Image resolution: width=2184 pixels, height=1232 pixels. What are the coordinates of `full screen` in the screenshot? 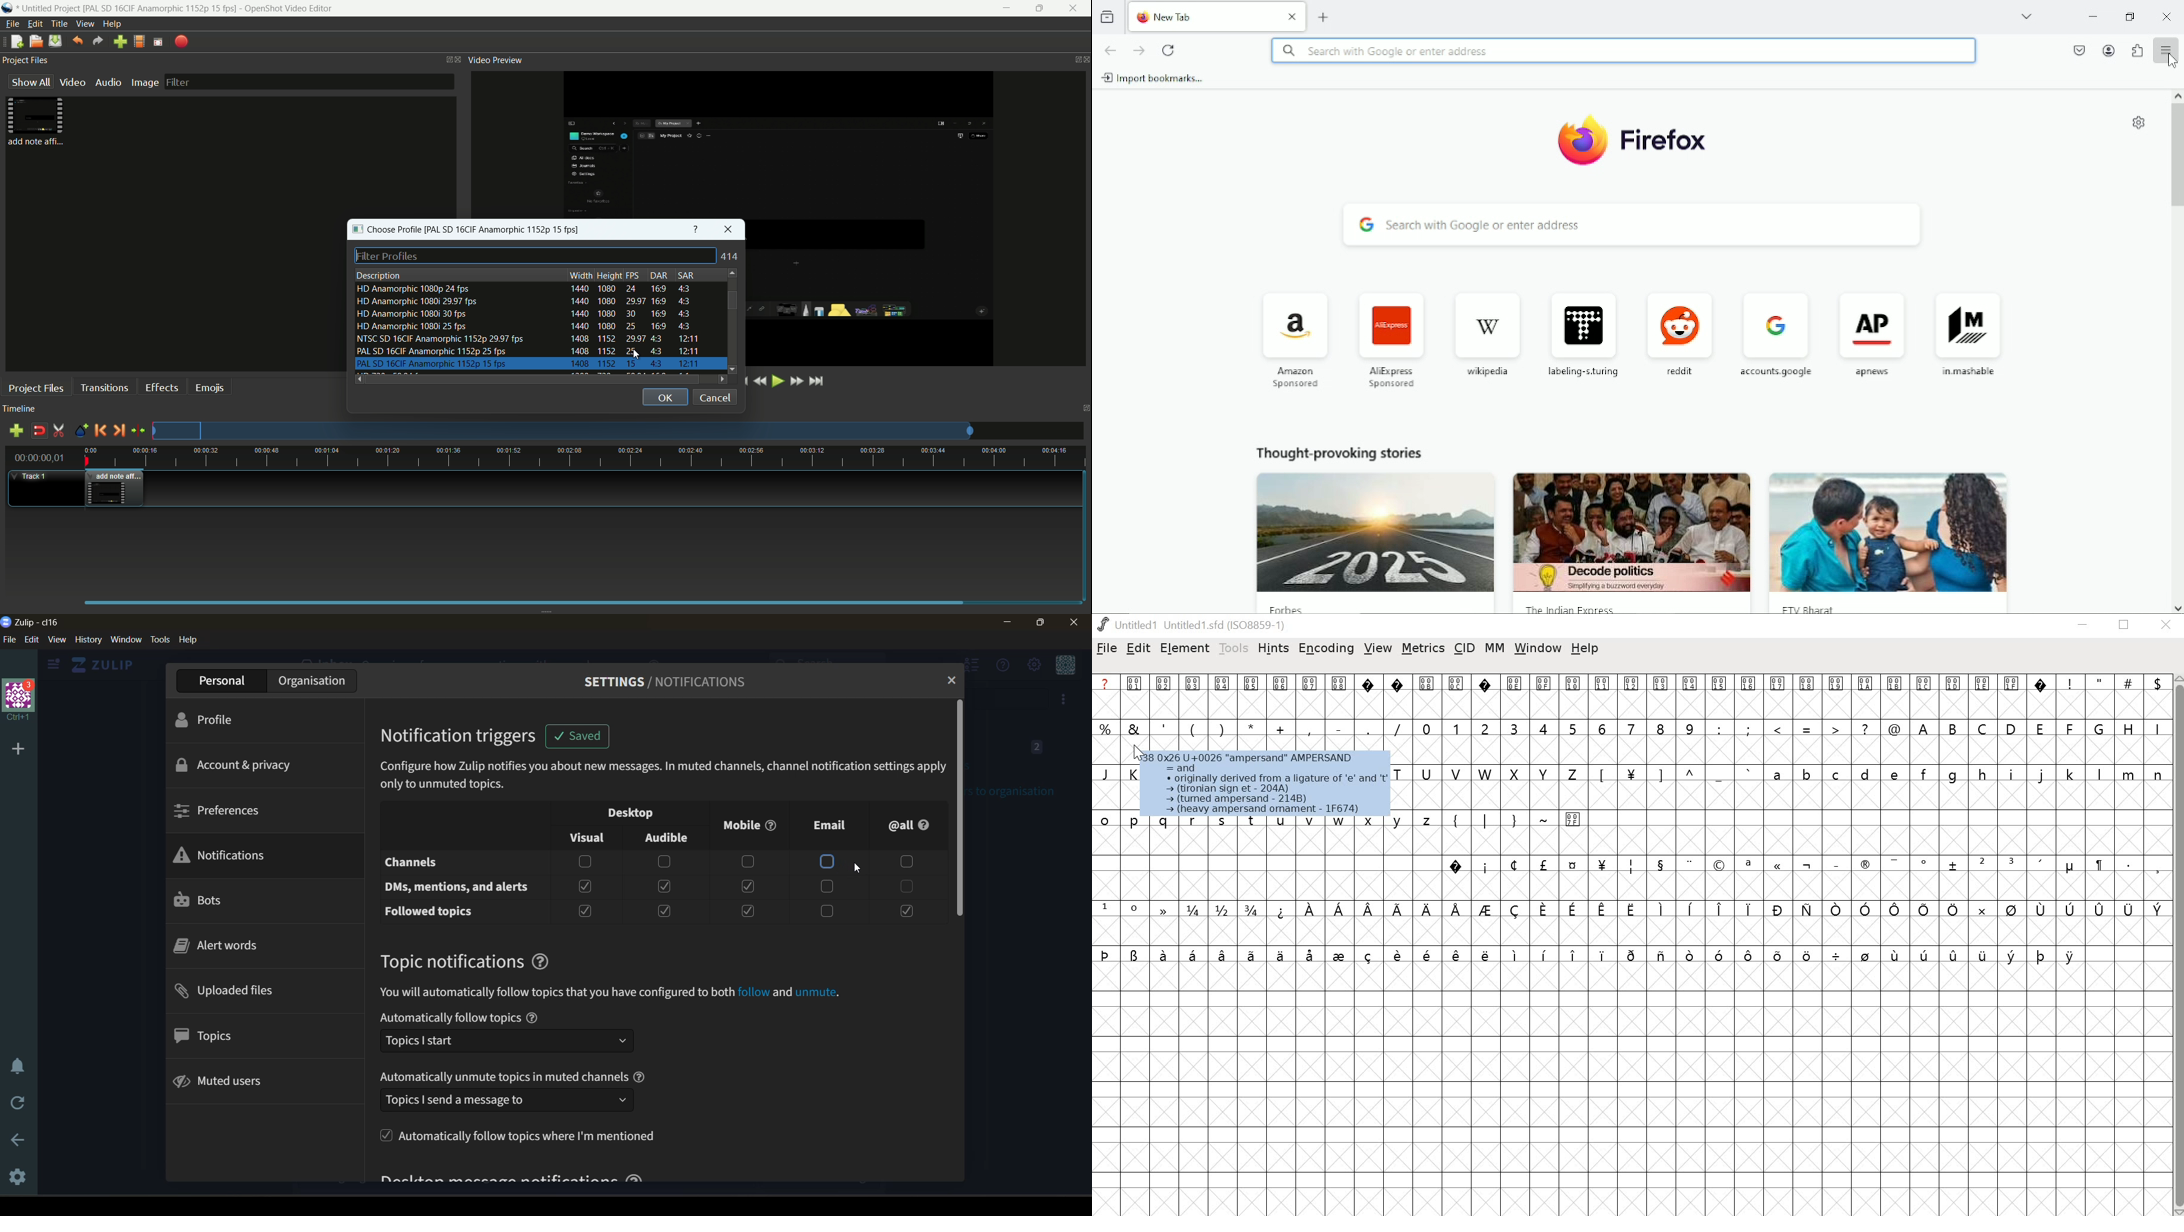 It's located at (159, 42).